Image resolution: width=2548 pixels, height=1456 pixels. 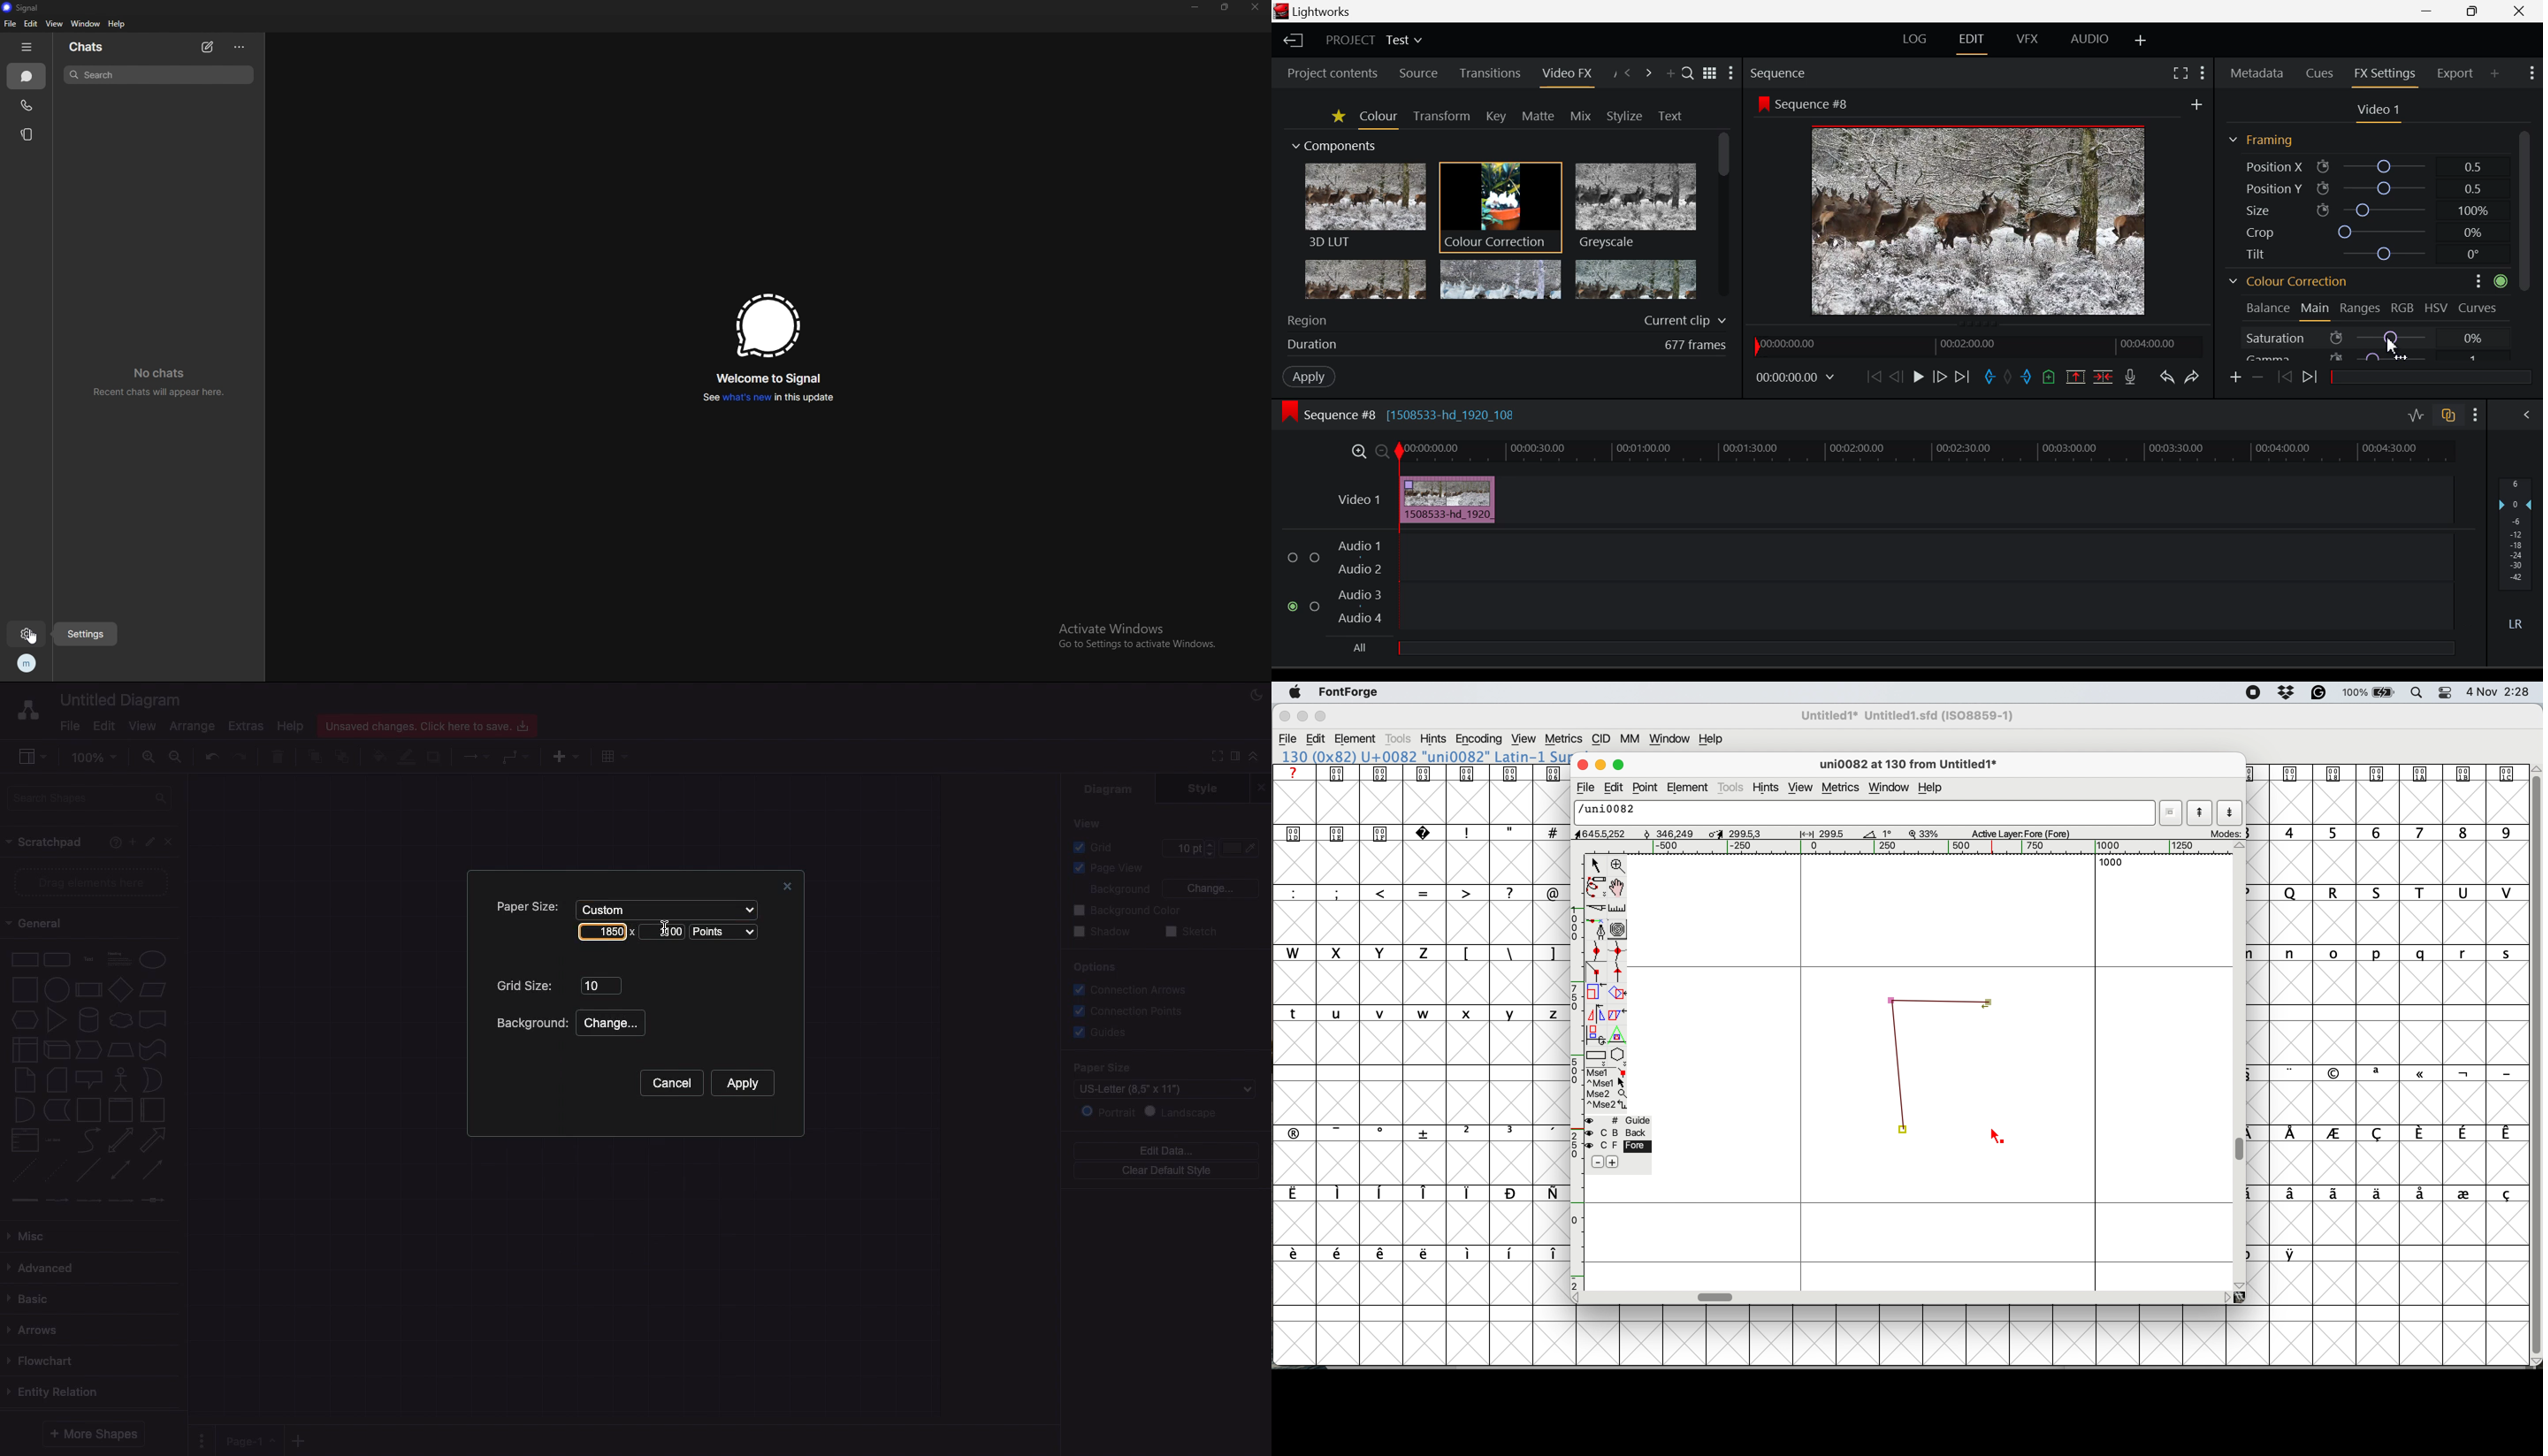 What do you see at coordinates (2254, 693) in the screenshot?
I see `screen recorder` at bounding box center [2254, 693].